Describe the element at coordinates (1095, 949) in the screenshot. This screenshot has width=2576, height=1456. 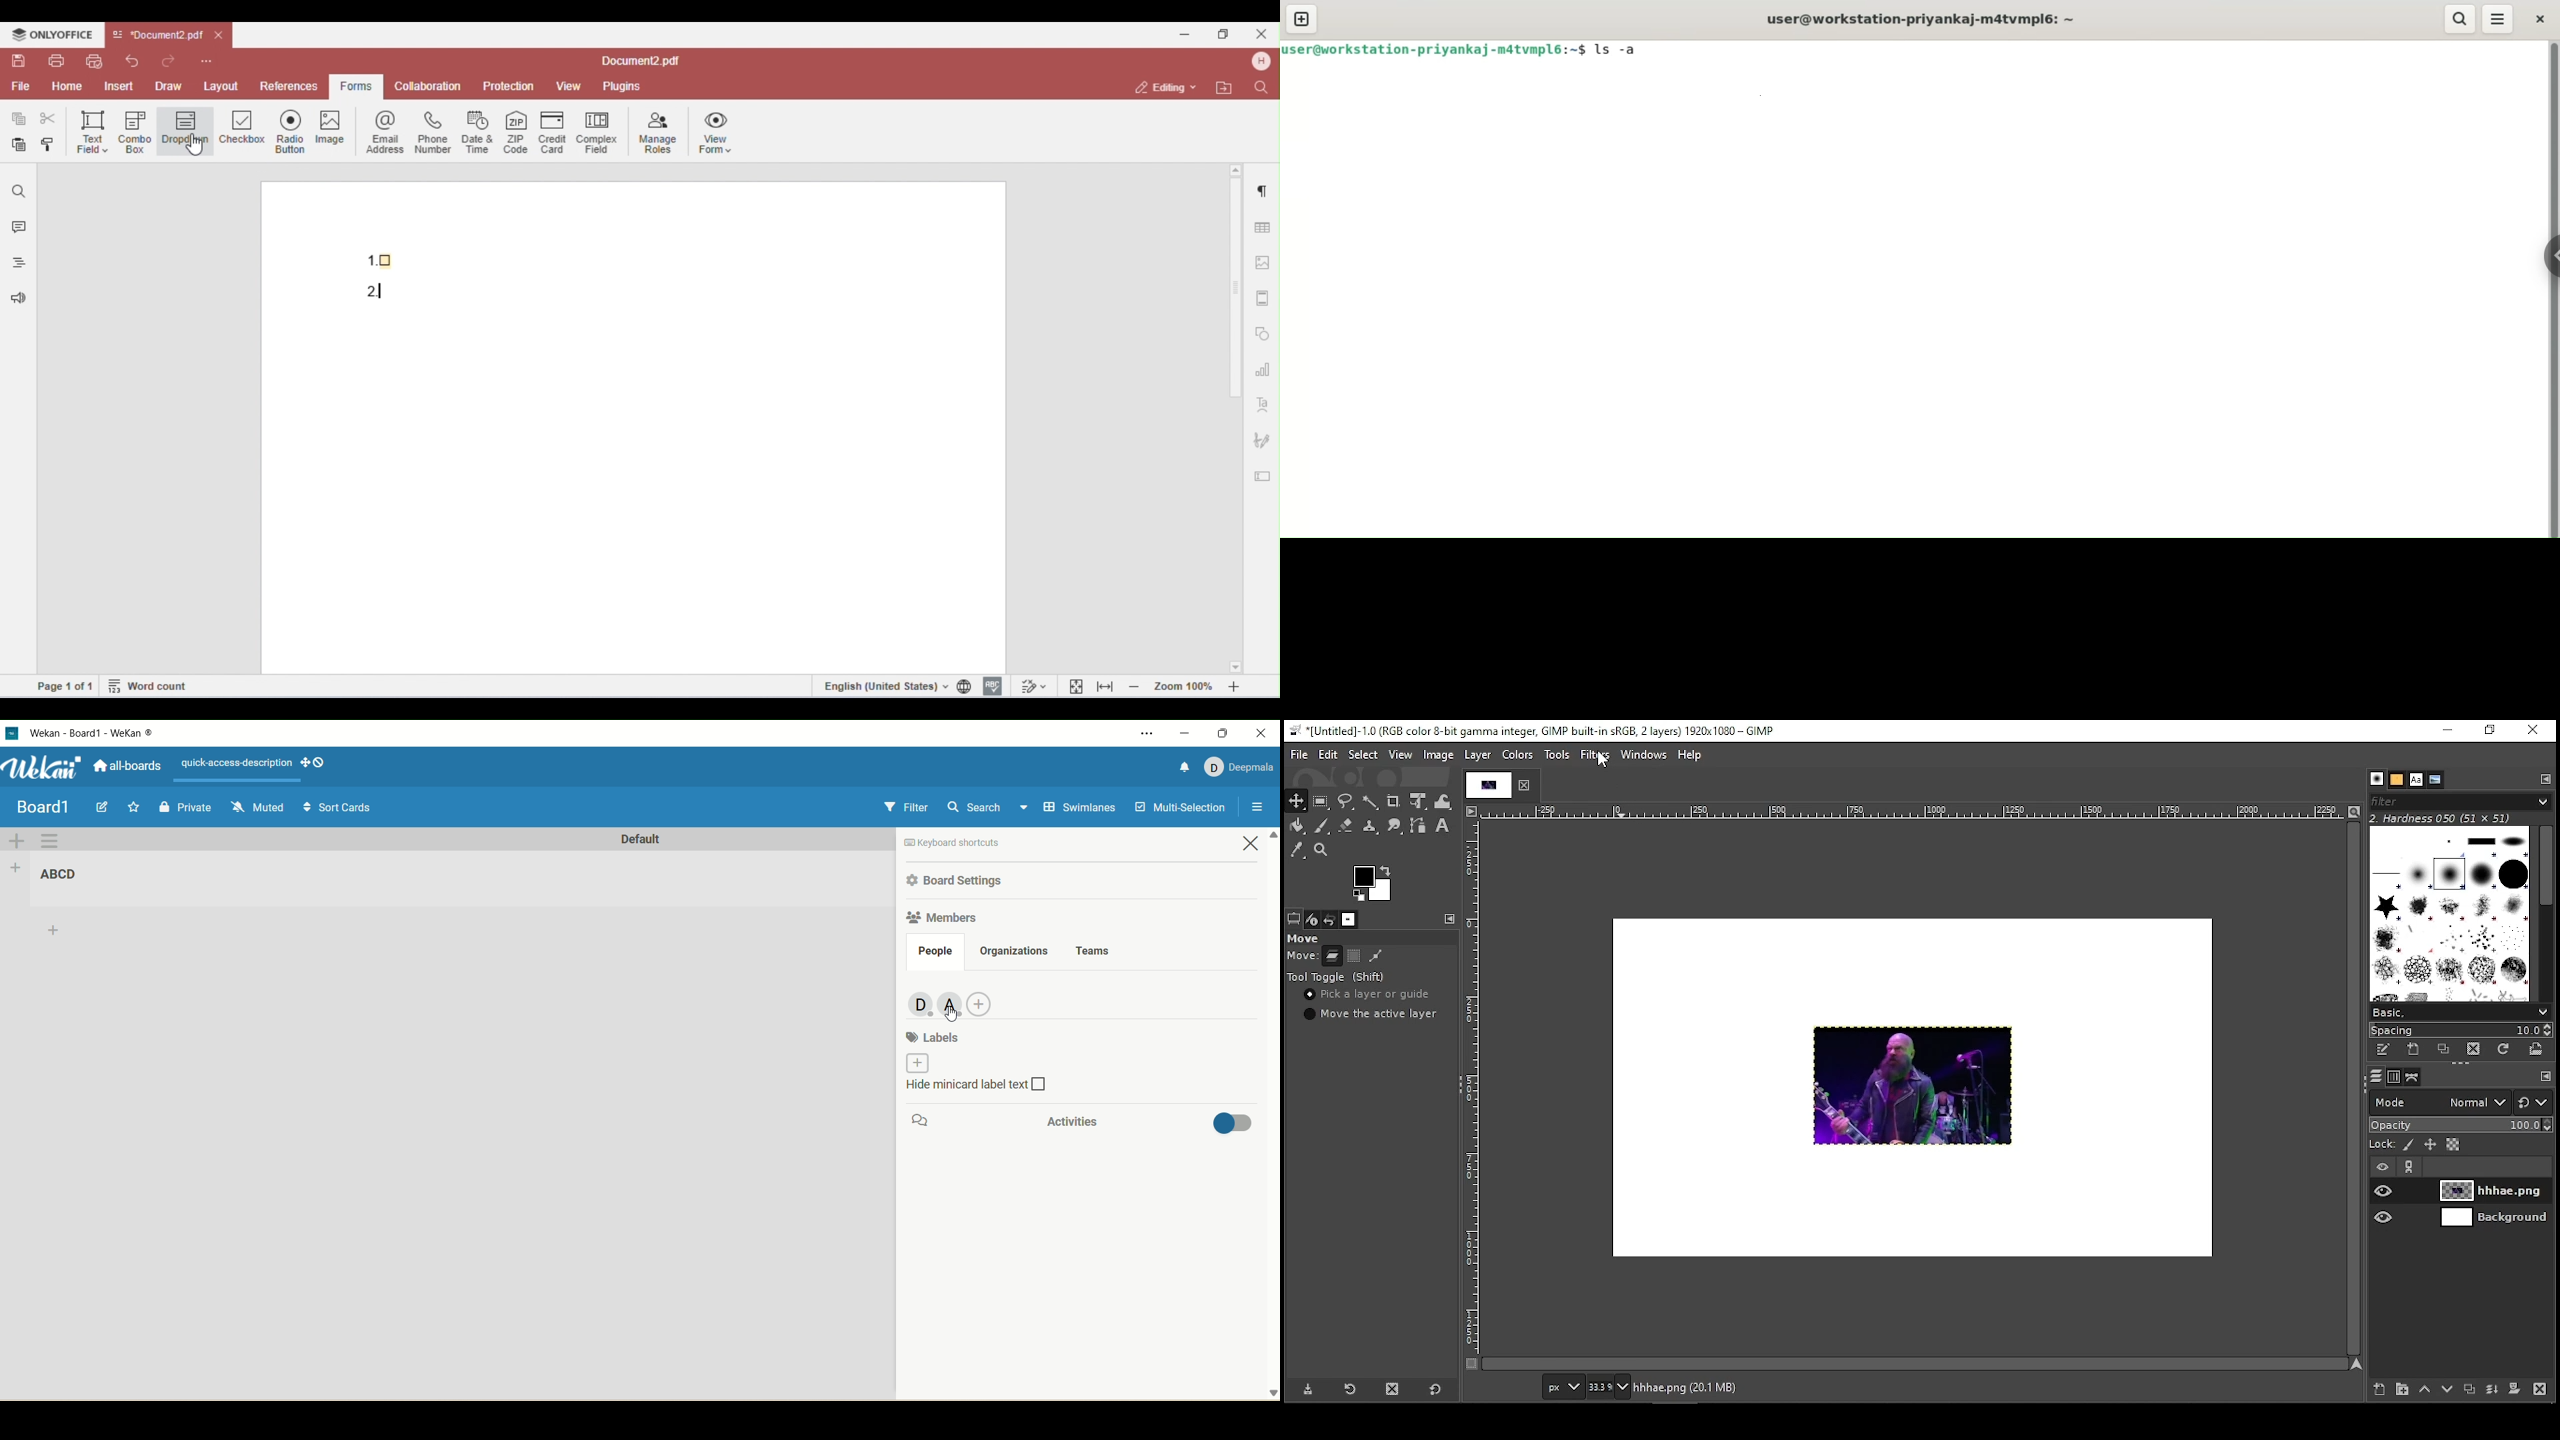
I see `teams` at that location.